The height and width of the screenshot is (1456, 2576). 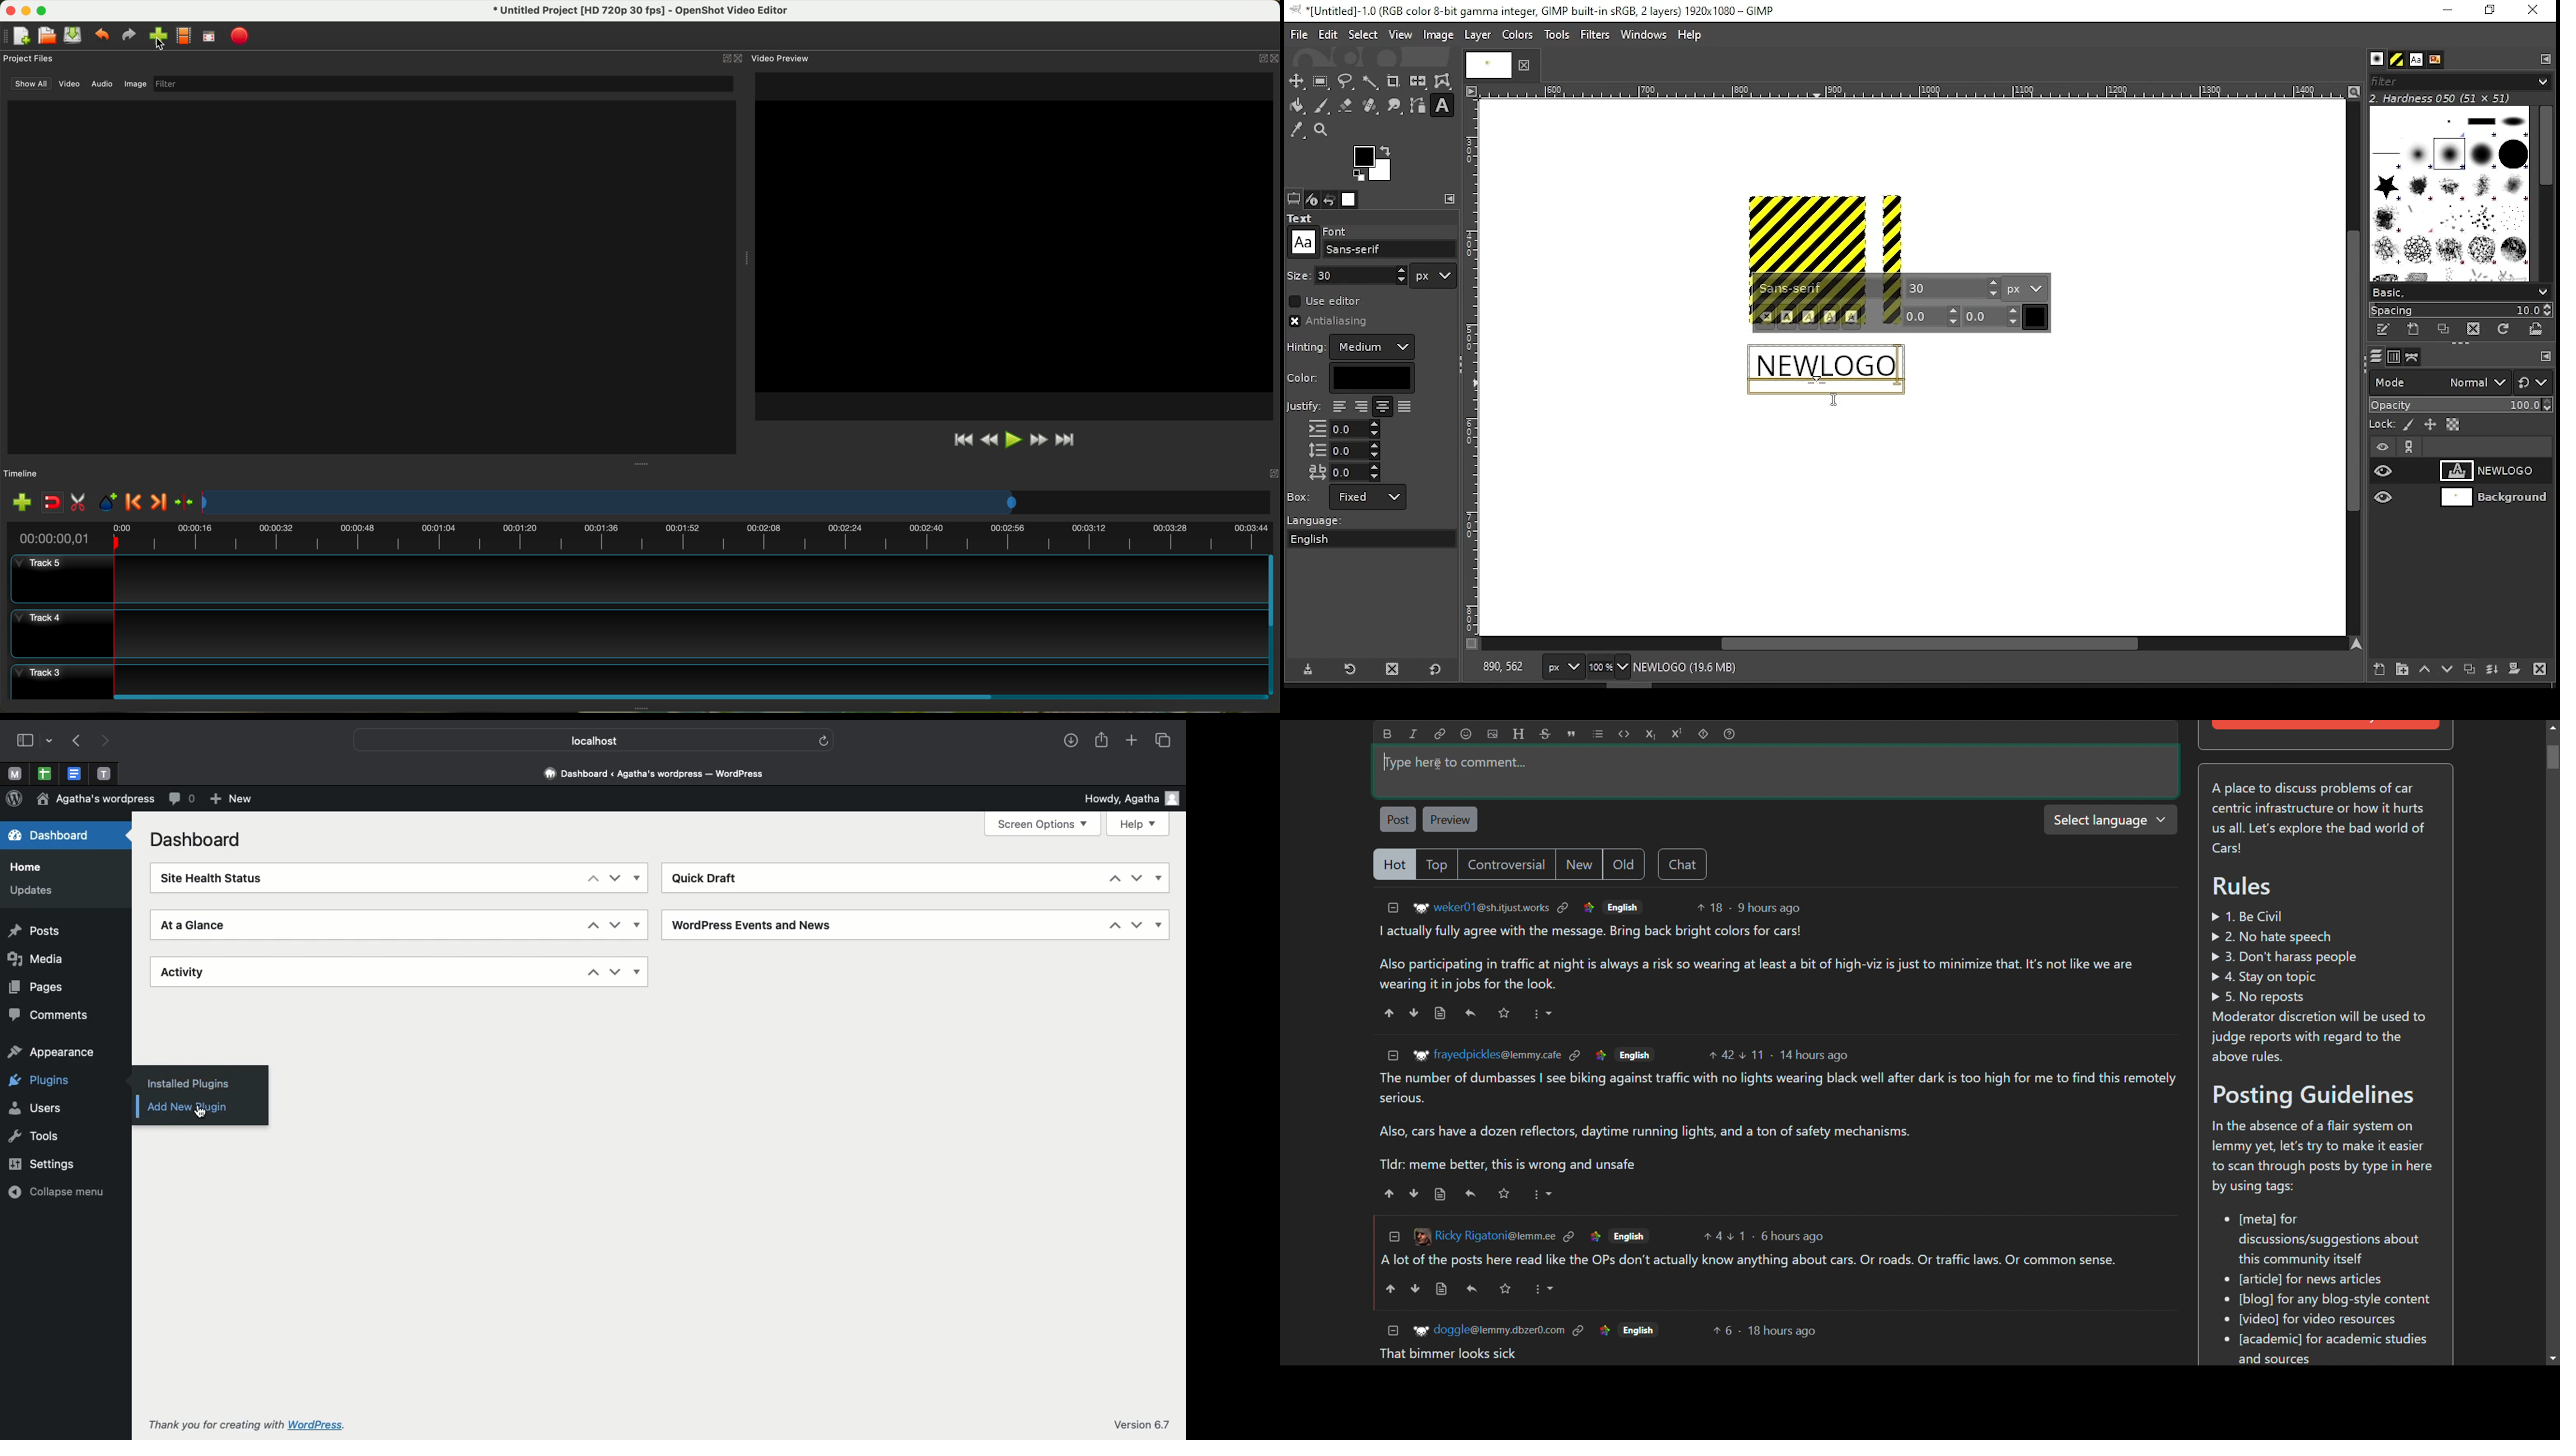 I want to click on minimize, so click(x=2446, y=11).